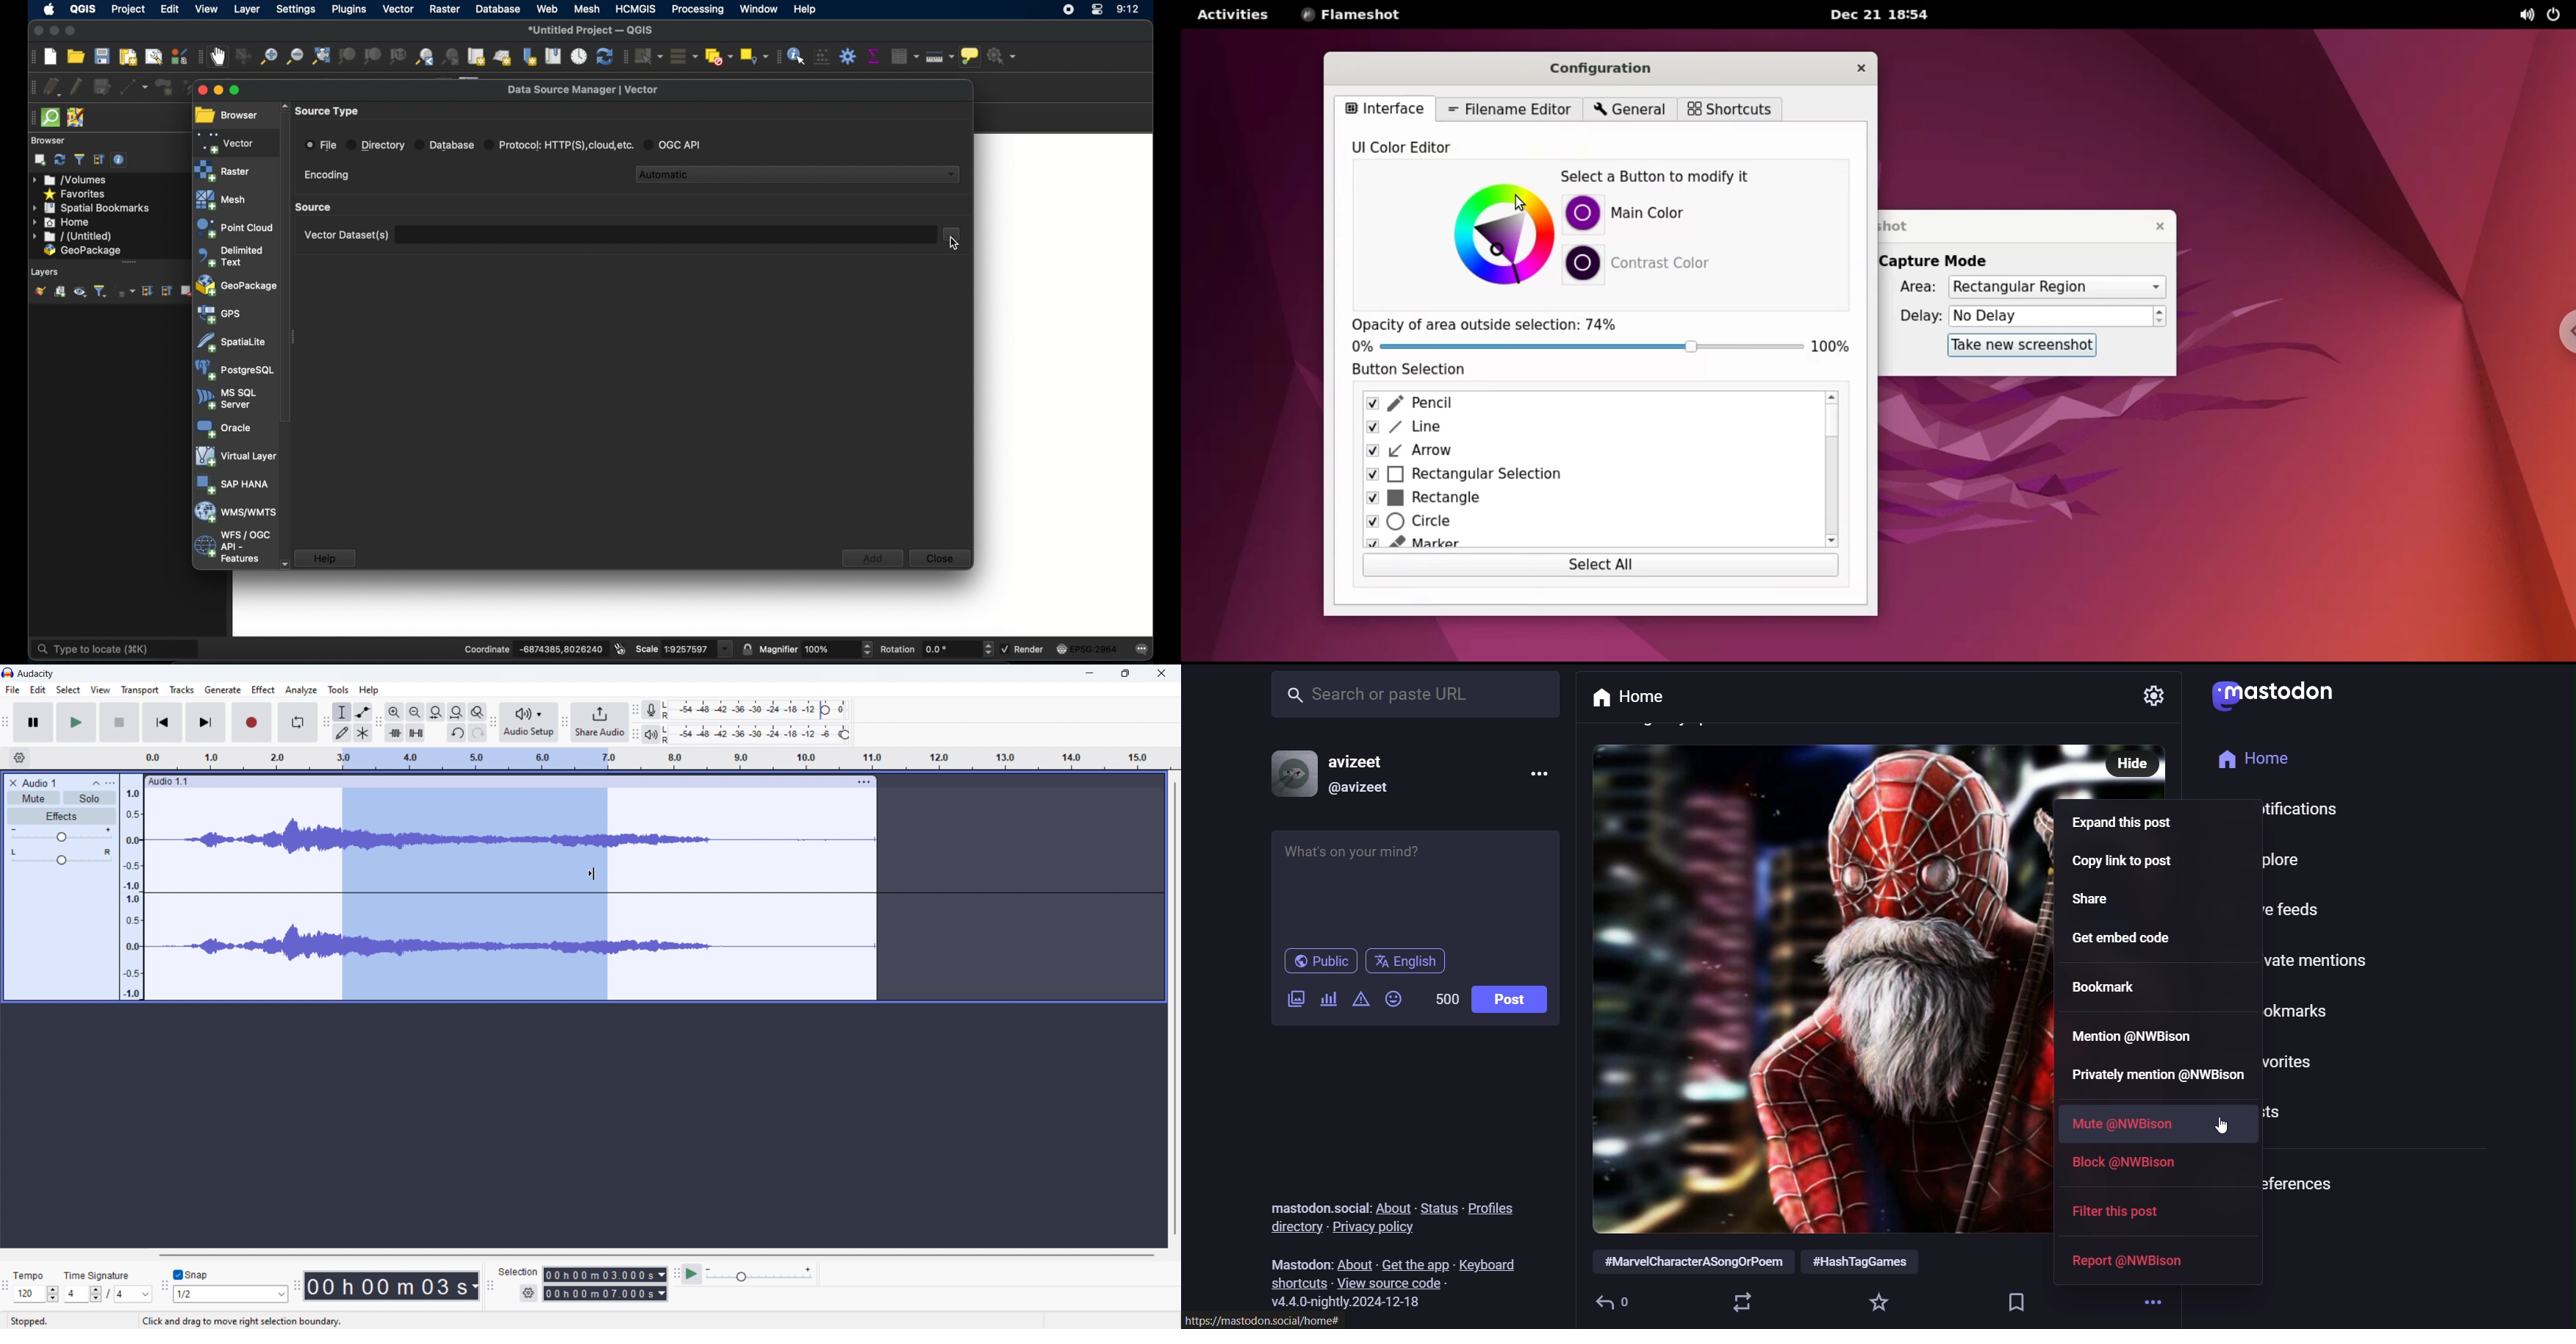 This screenshot has height=1344, width=2576. What do you see at coordinates (1361, 763) in the screenshot?
I see `avizeet` at bounding box center [1361, 763].